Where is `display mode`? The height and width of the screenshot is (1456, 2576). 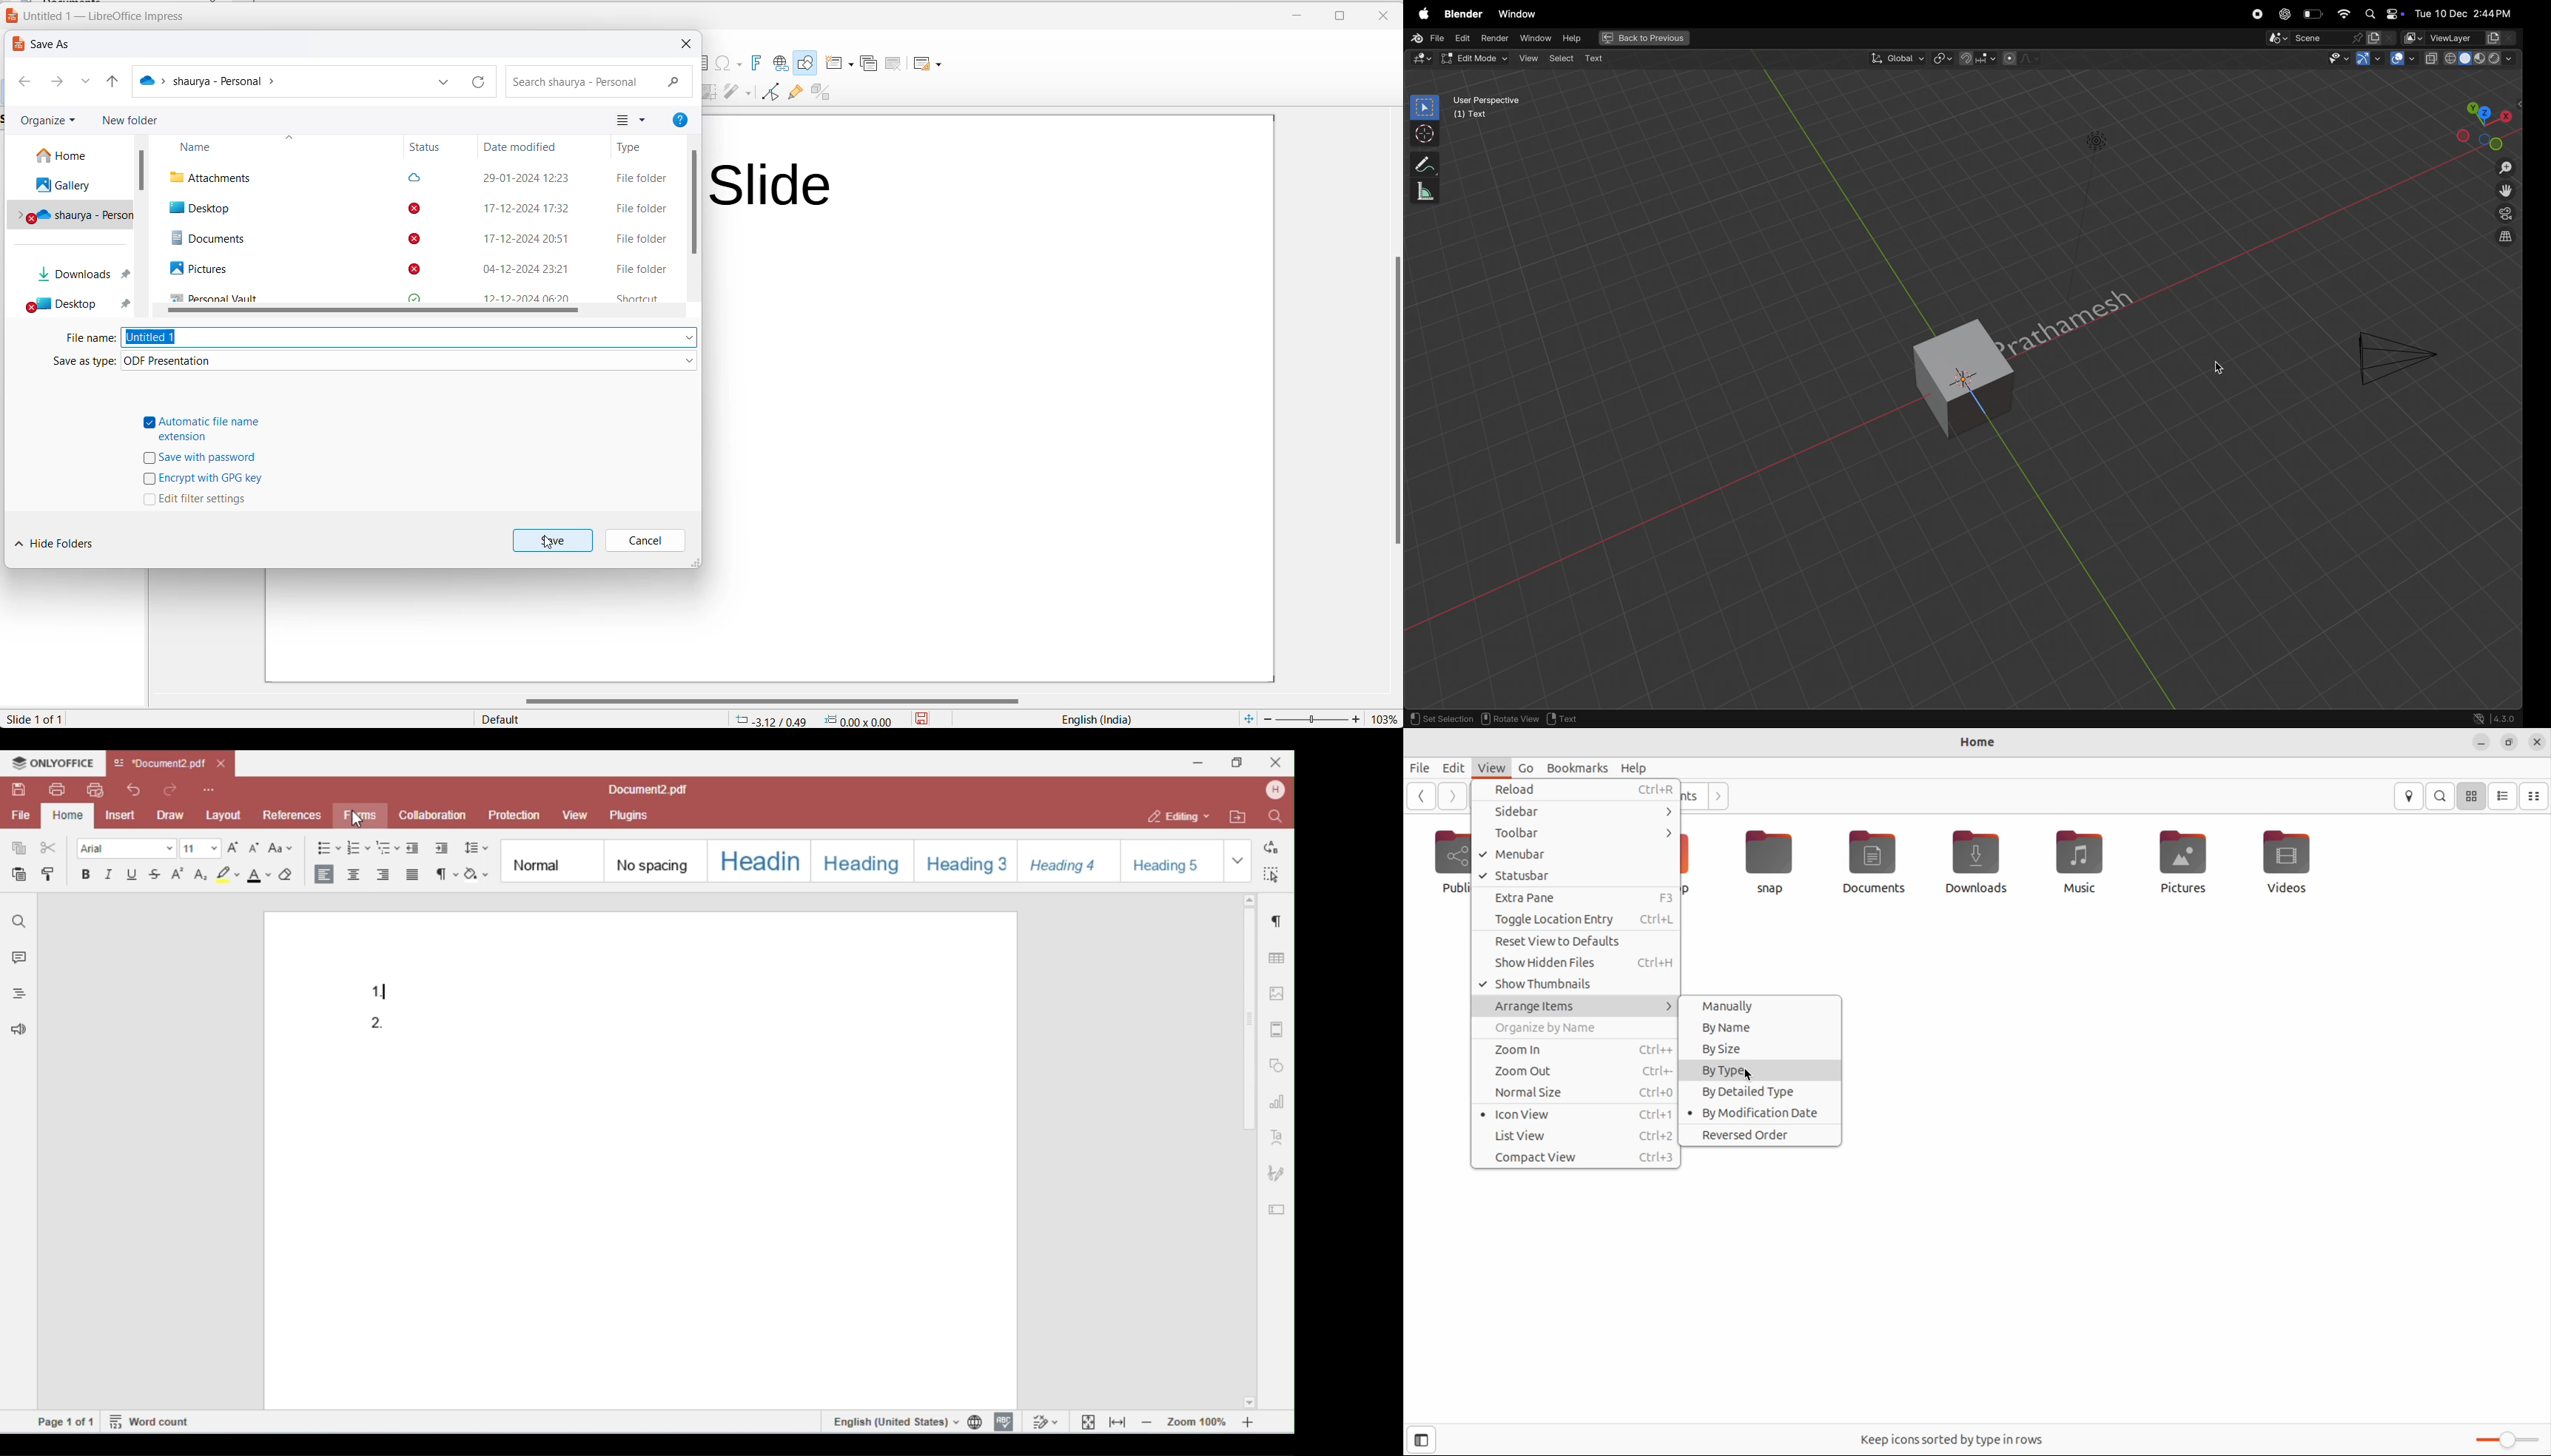
display mode is located at coordinates (2382, 38).